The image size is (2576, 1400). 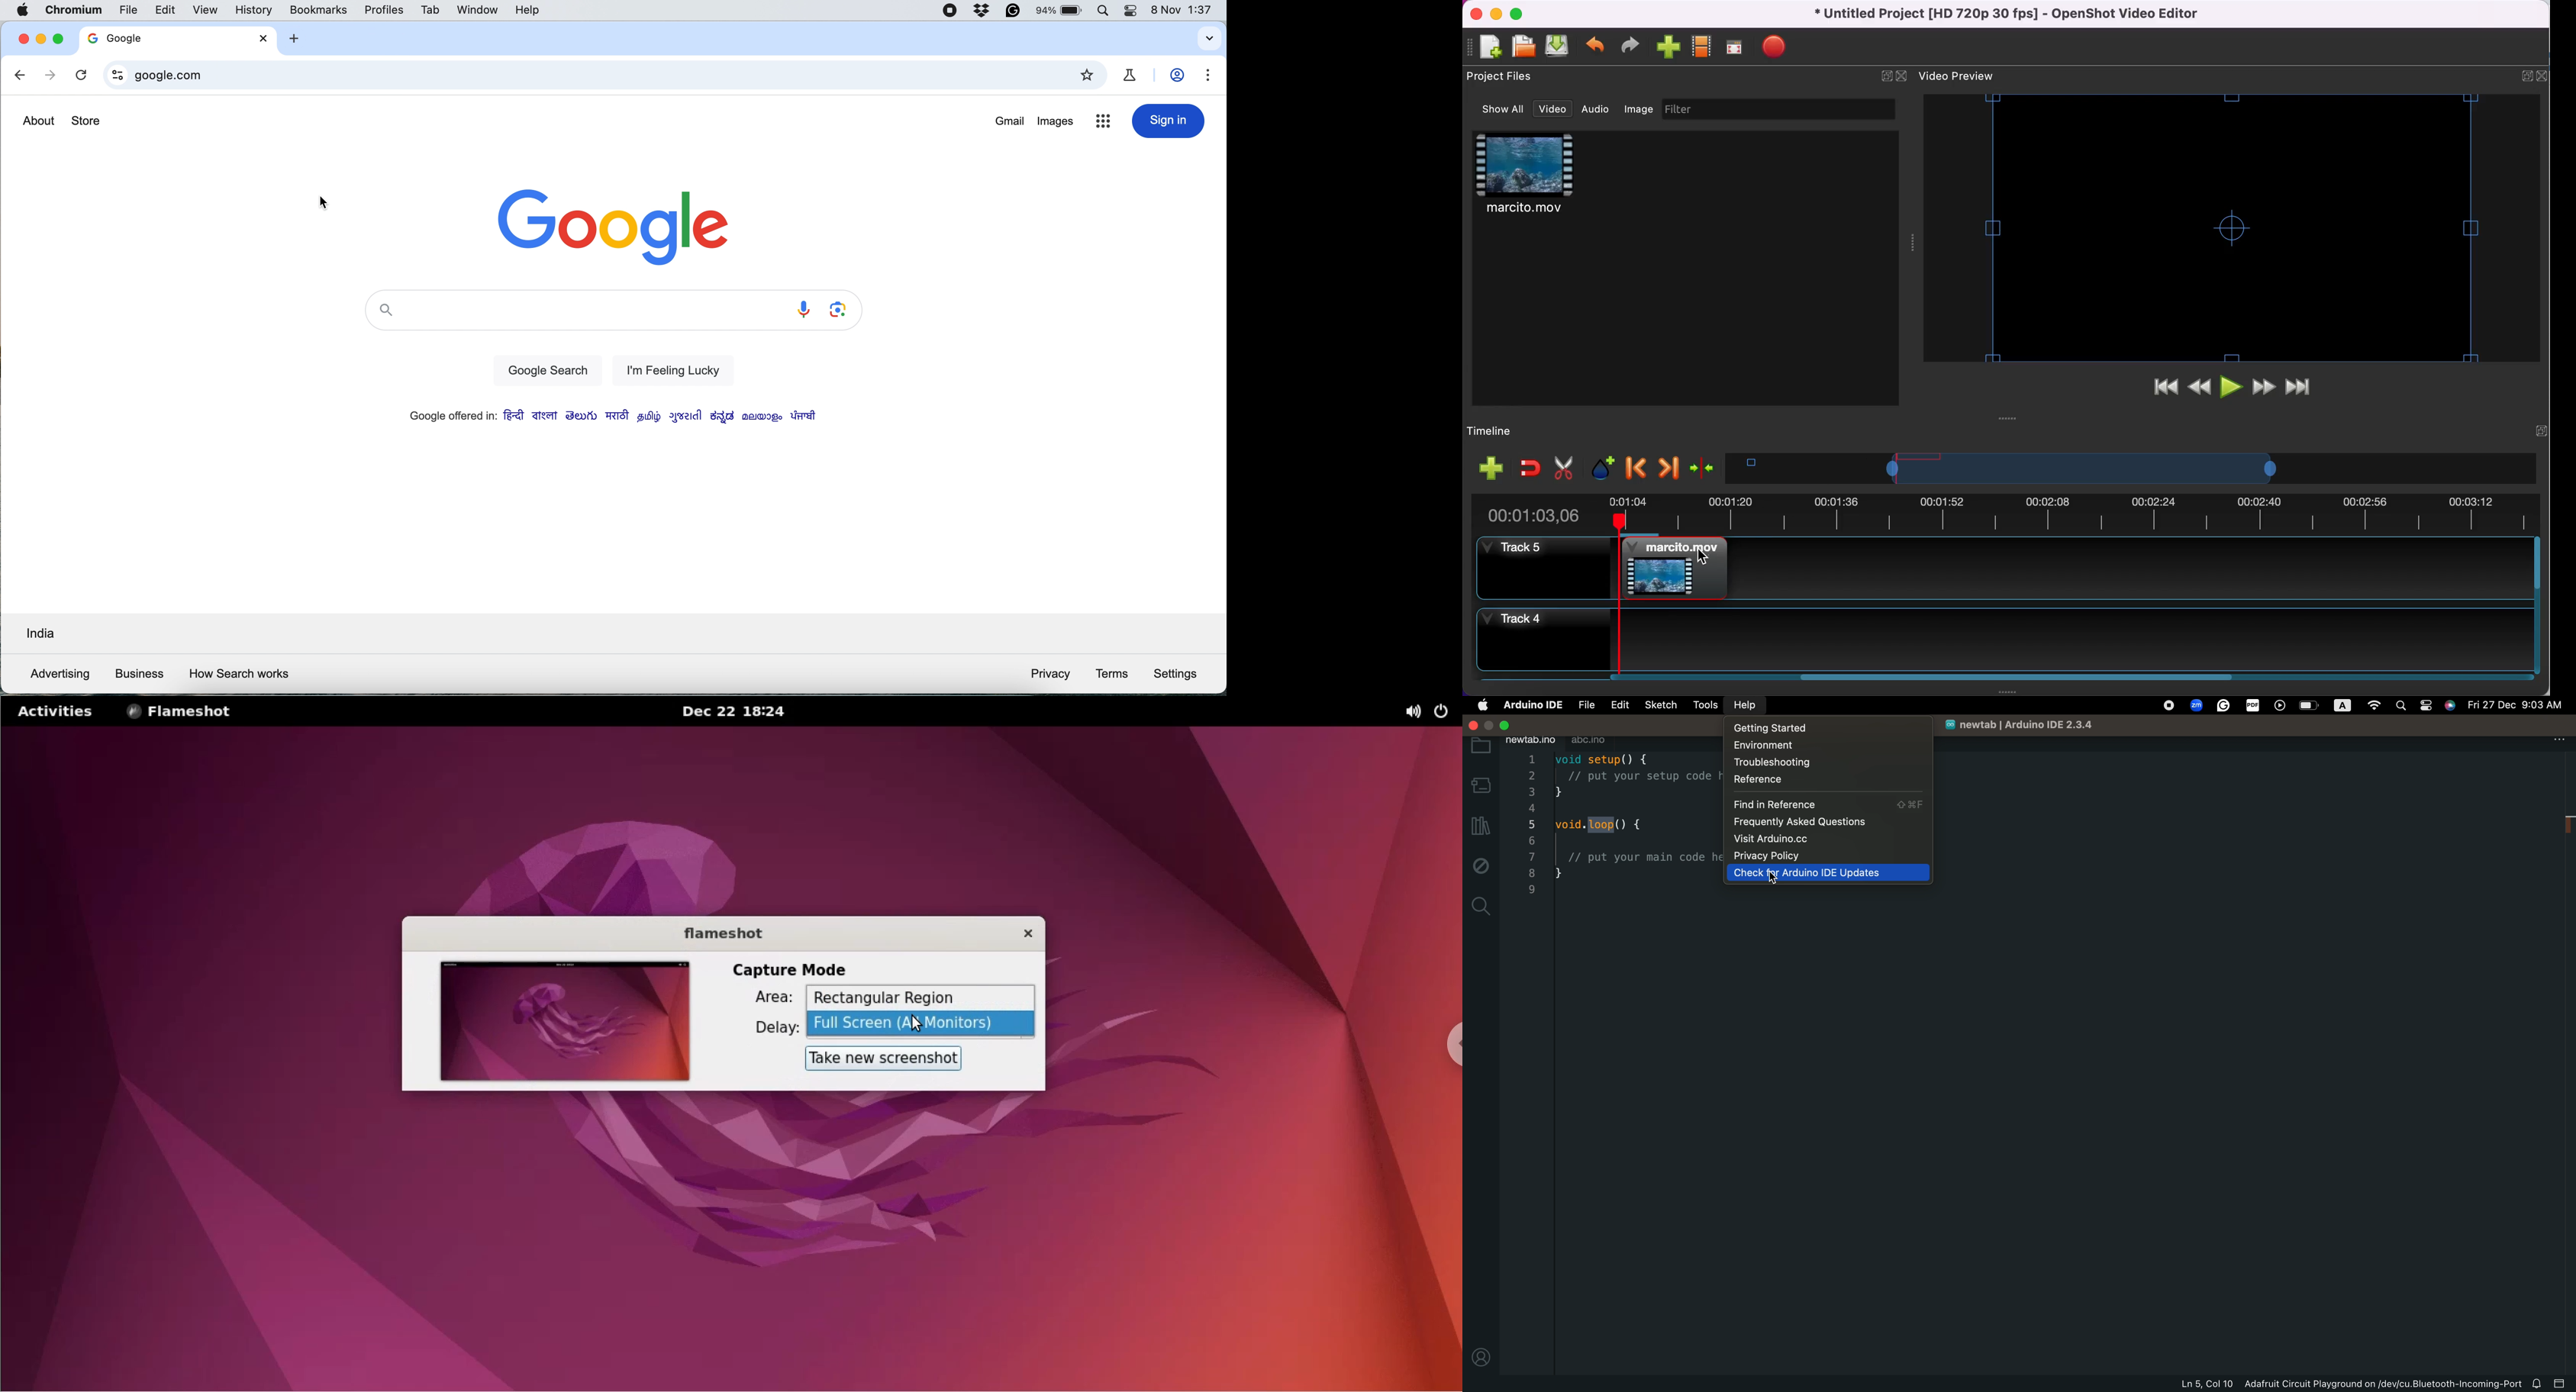 What do you see at coordinates (1532, 705) in the screenshot?
I see `Arduino IDE` at bounding box center [1532, 705].